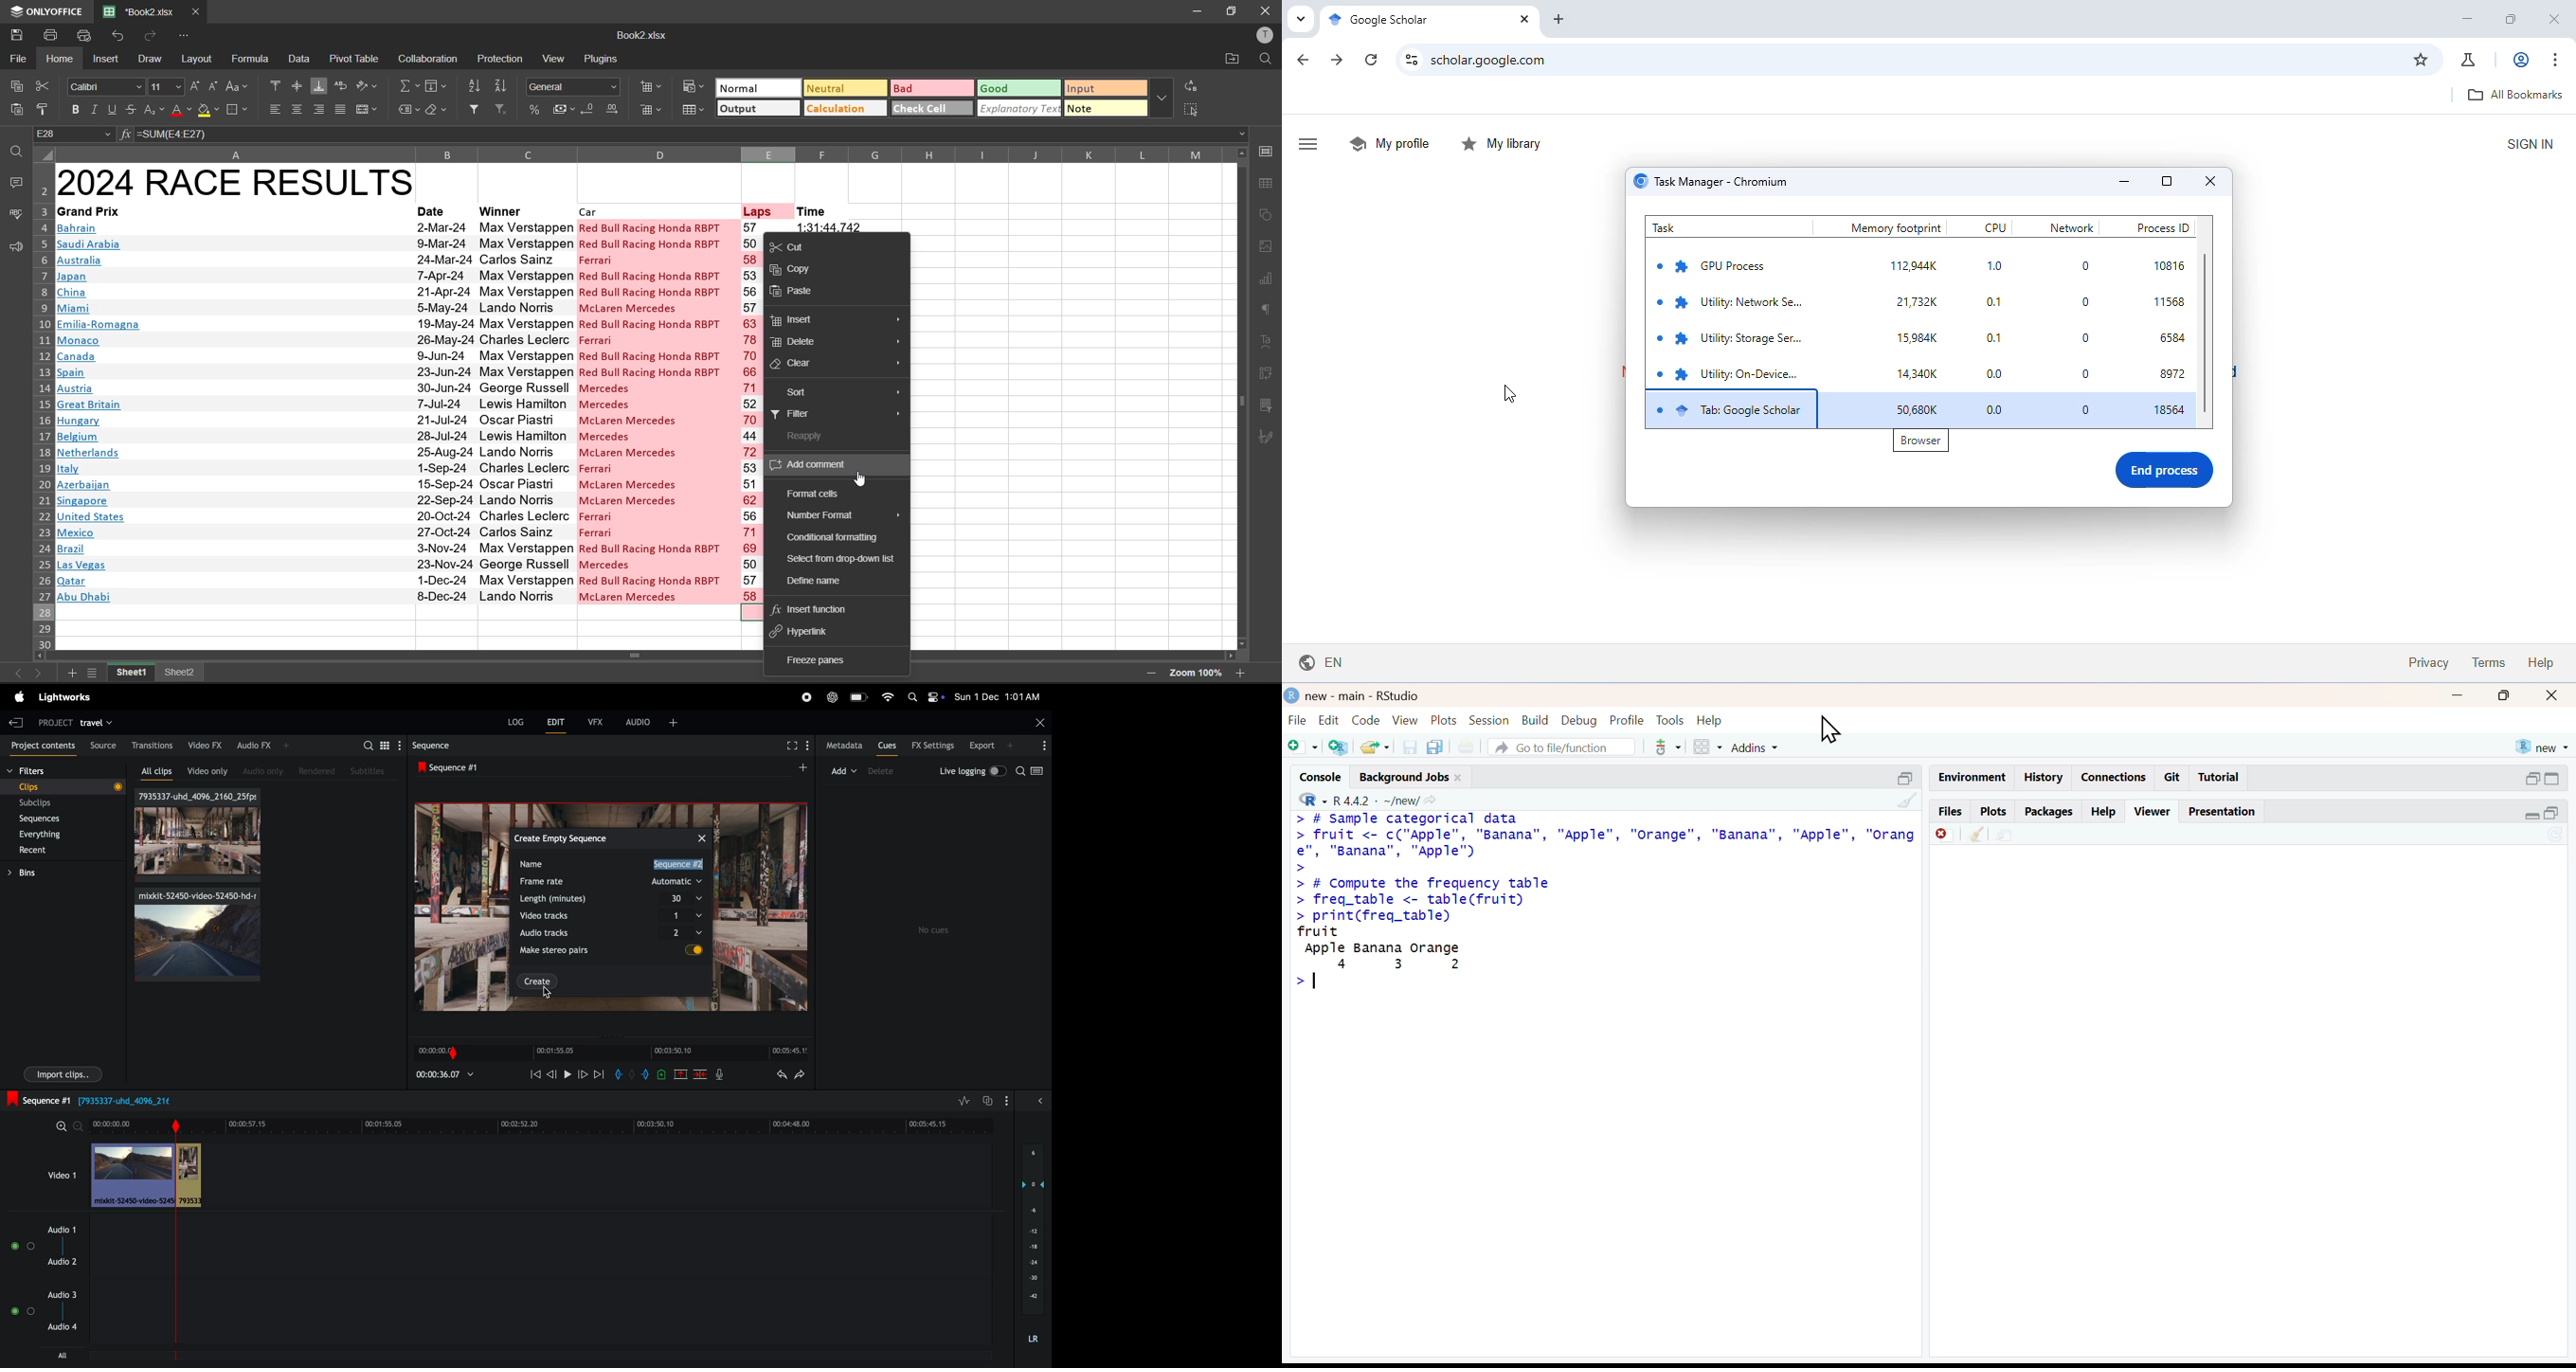 The height and width of the screenshot is (1372, 2576). I want to click on summation, so click(409, 87).